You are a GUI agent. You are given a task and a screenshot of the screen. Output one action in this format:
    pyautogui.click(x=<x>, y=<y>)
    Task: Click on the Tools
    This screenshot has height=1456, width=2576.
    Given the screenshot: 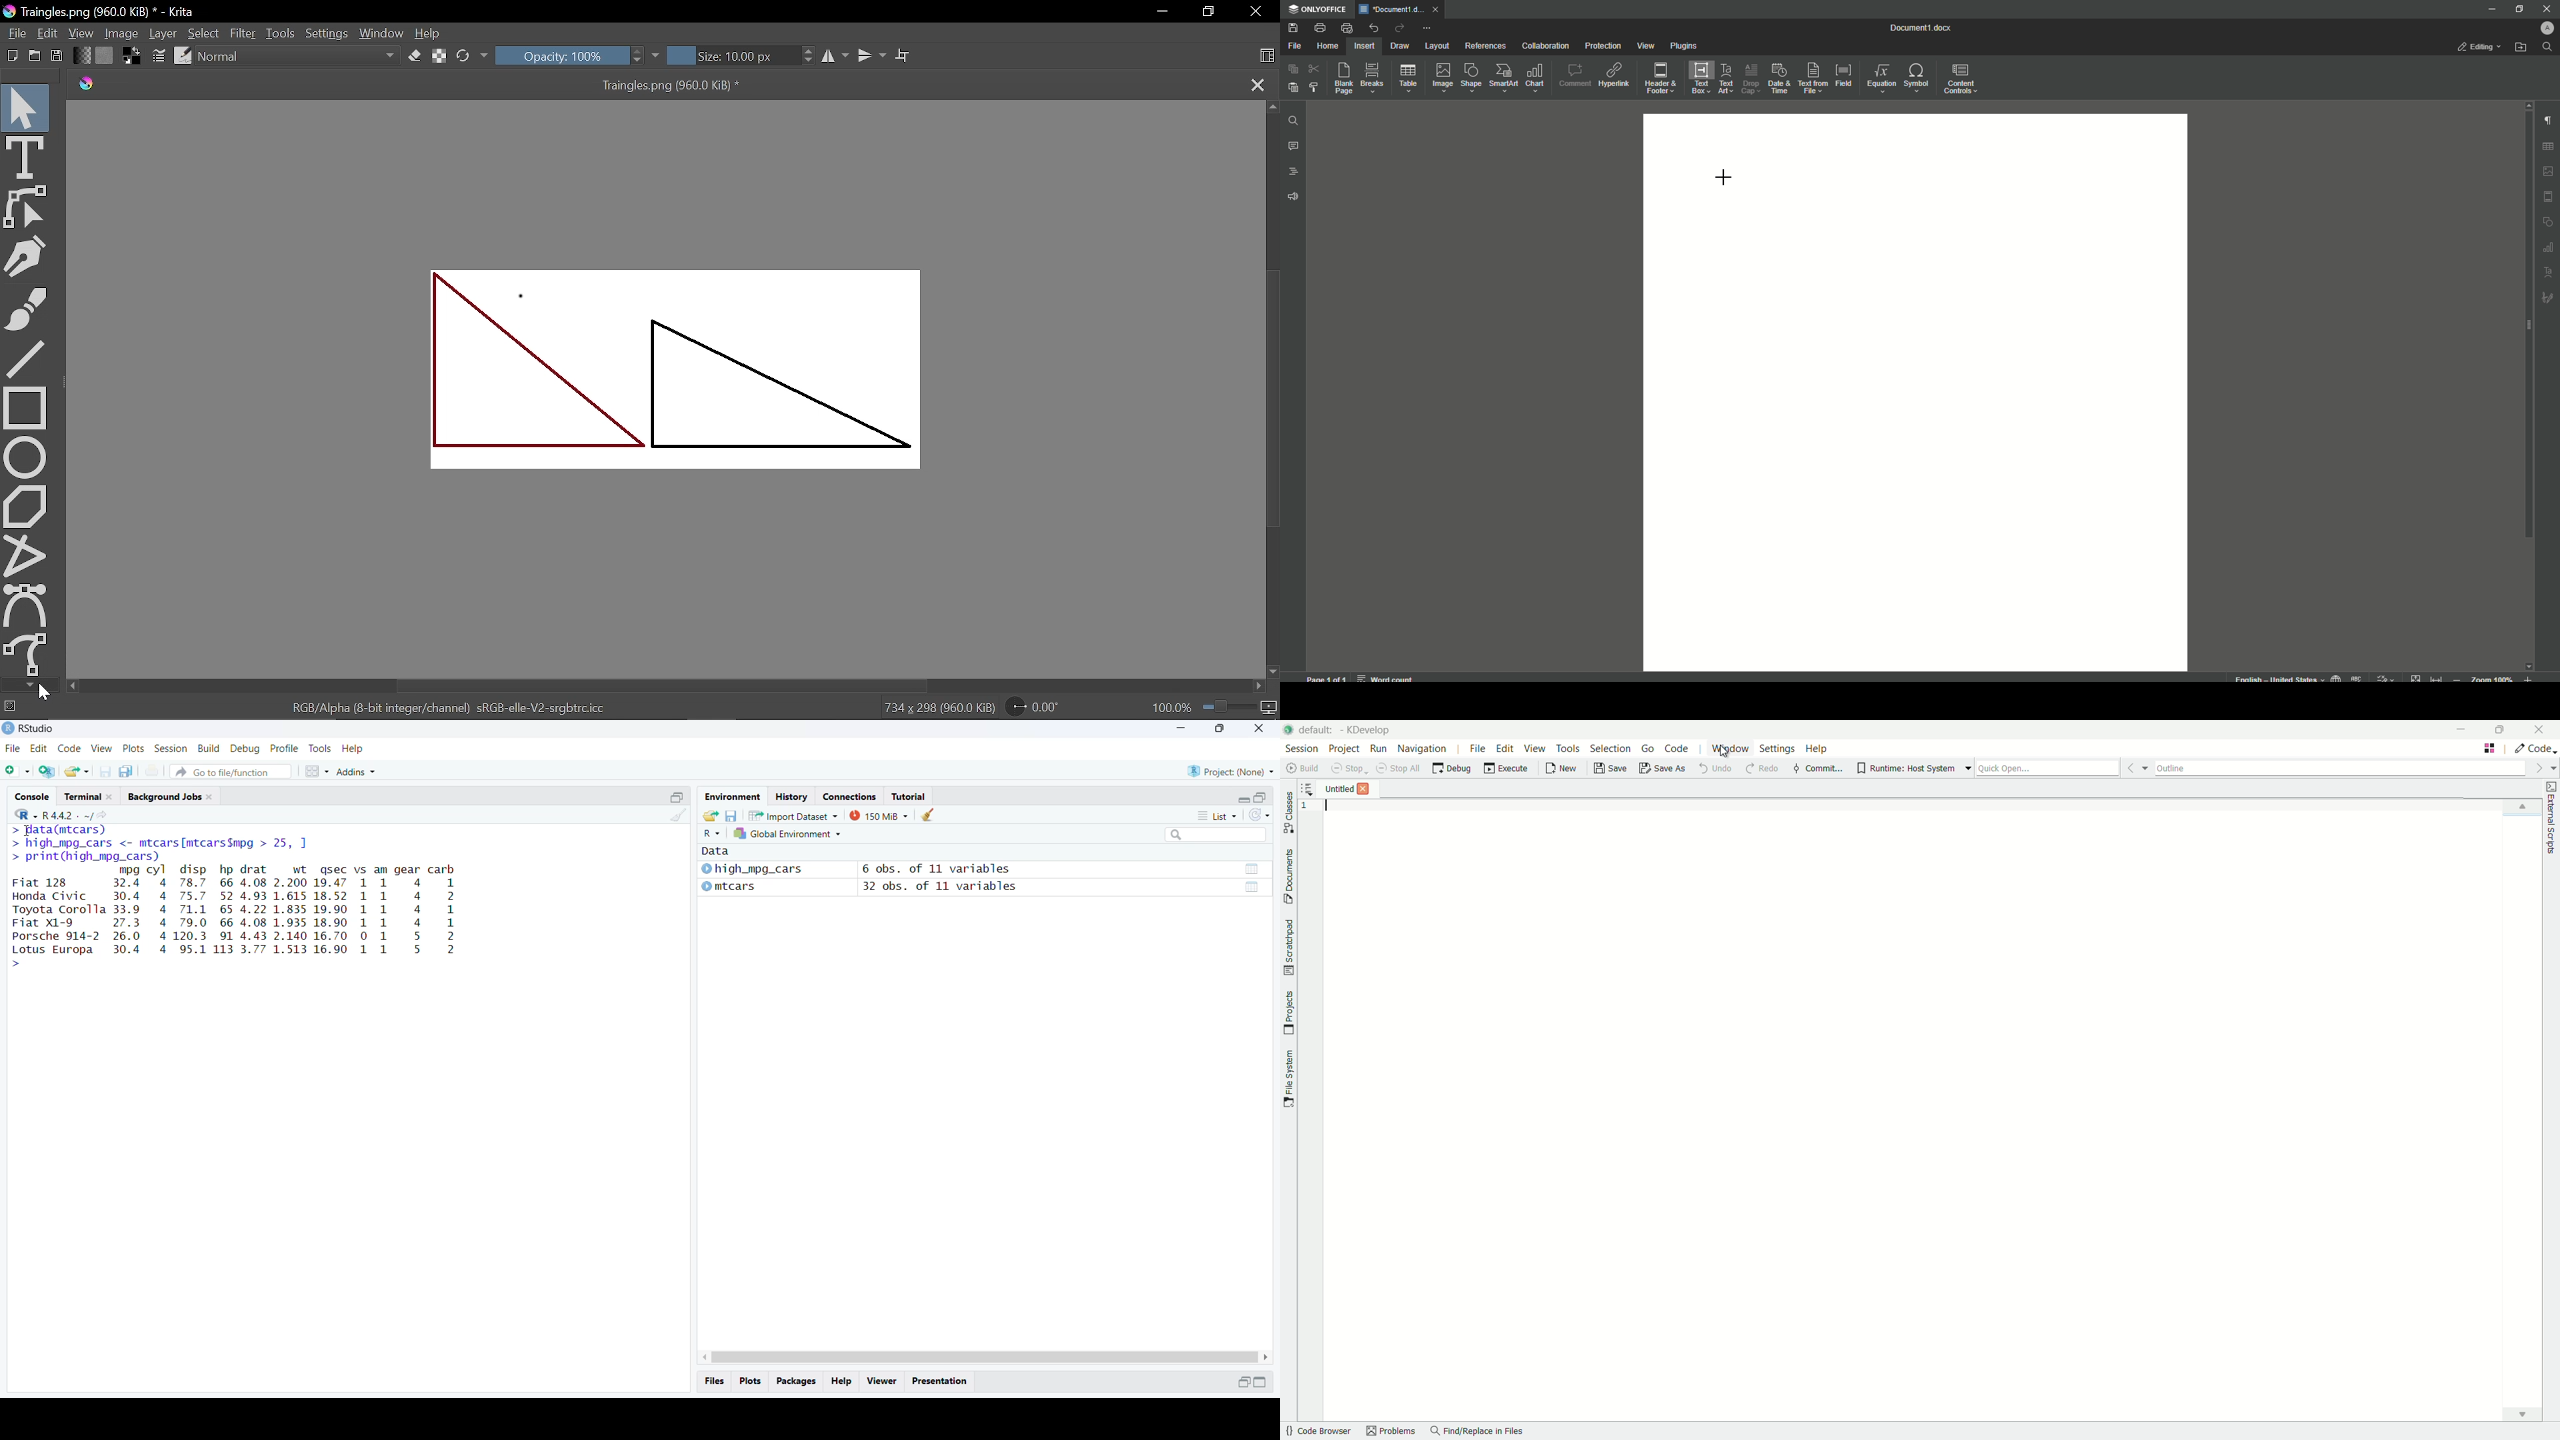 What is the action you would take?
    pyautogui.click(x=282, y=33)
    